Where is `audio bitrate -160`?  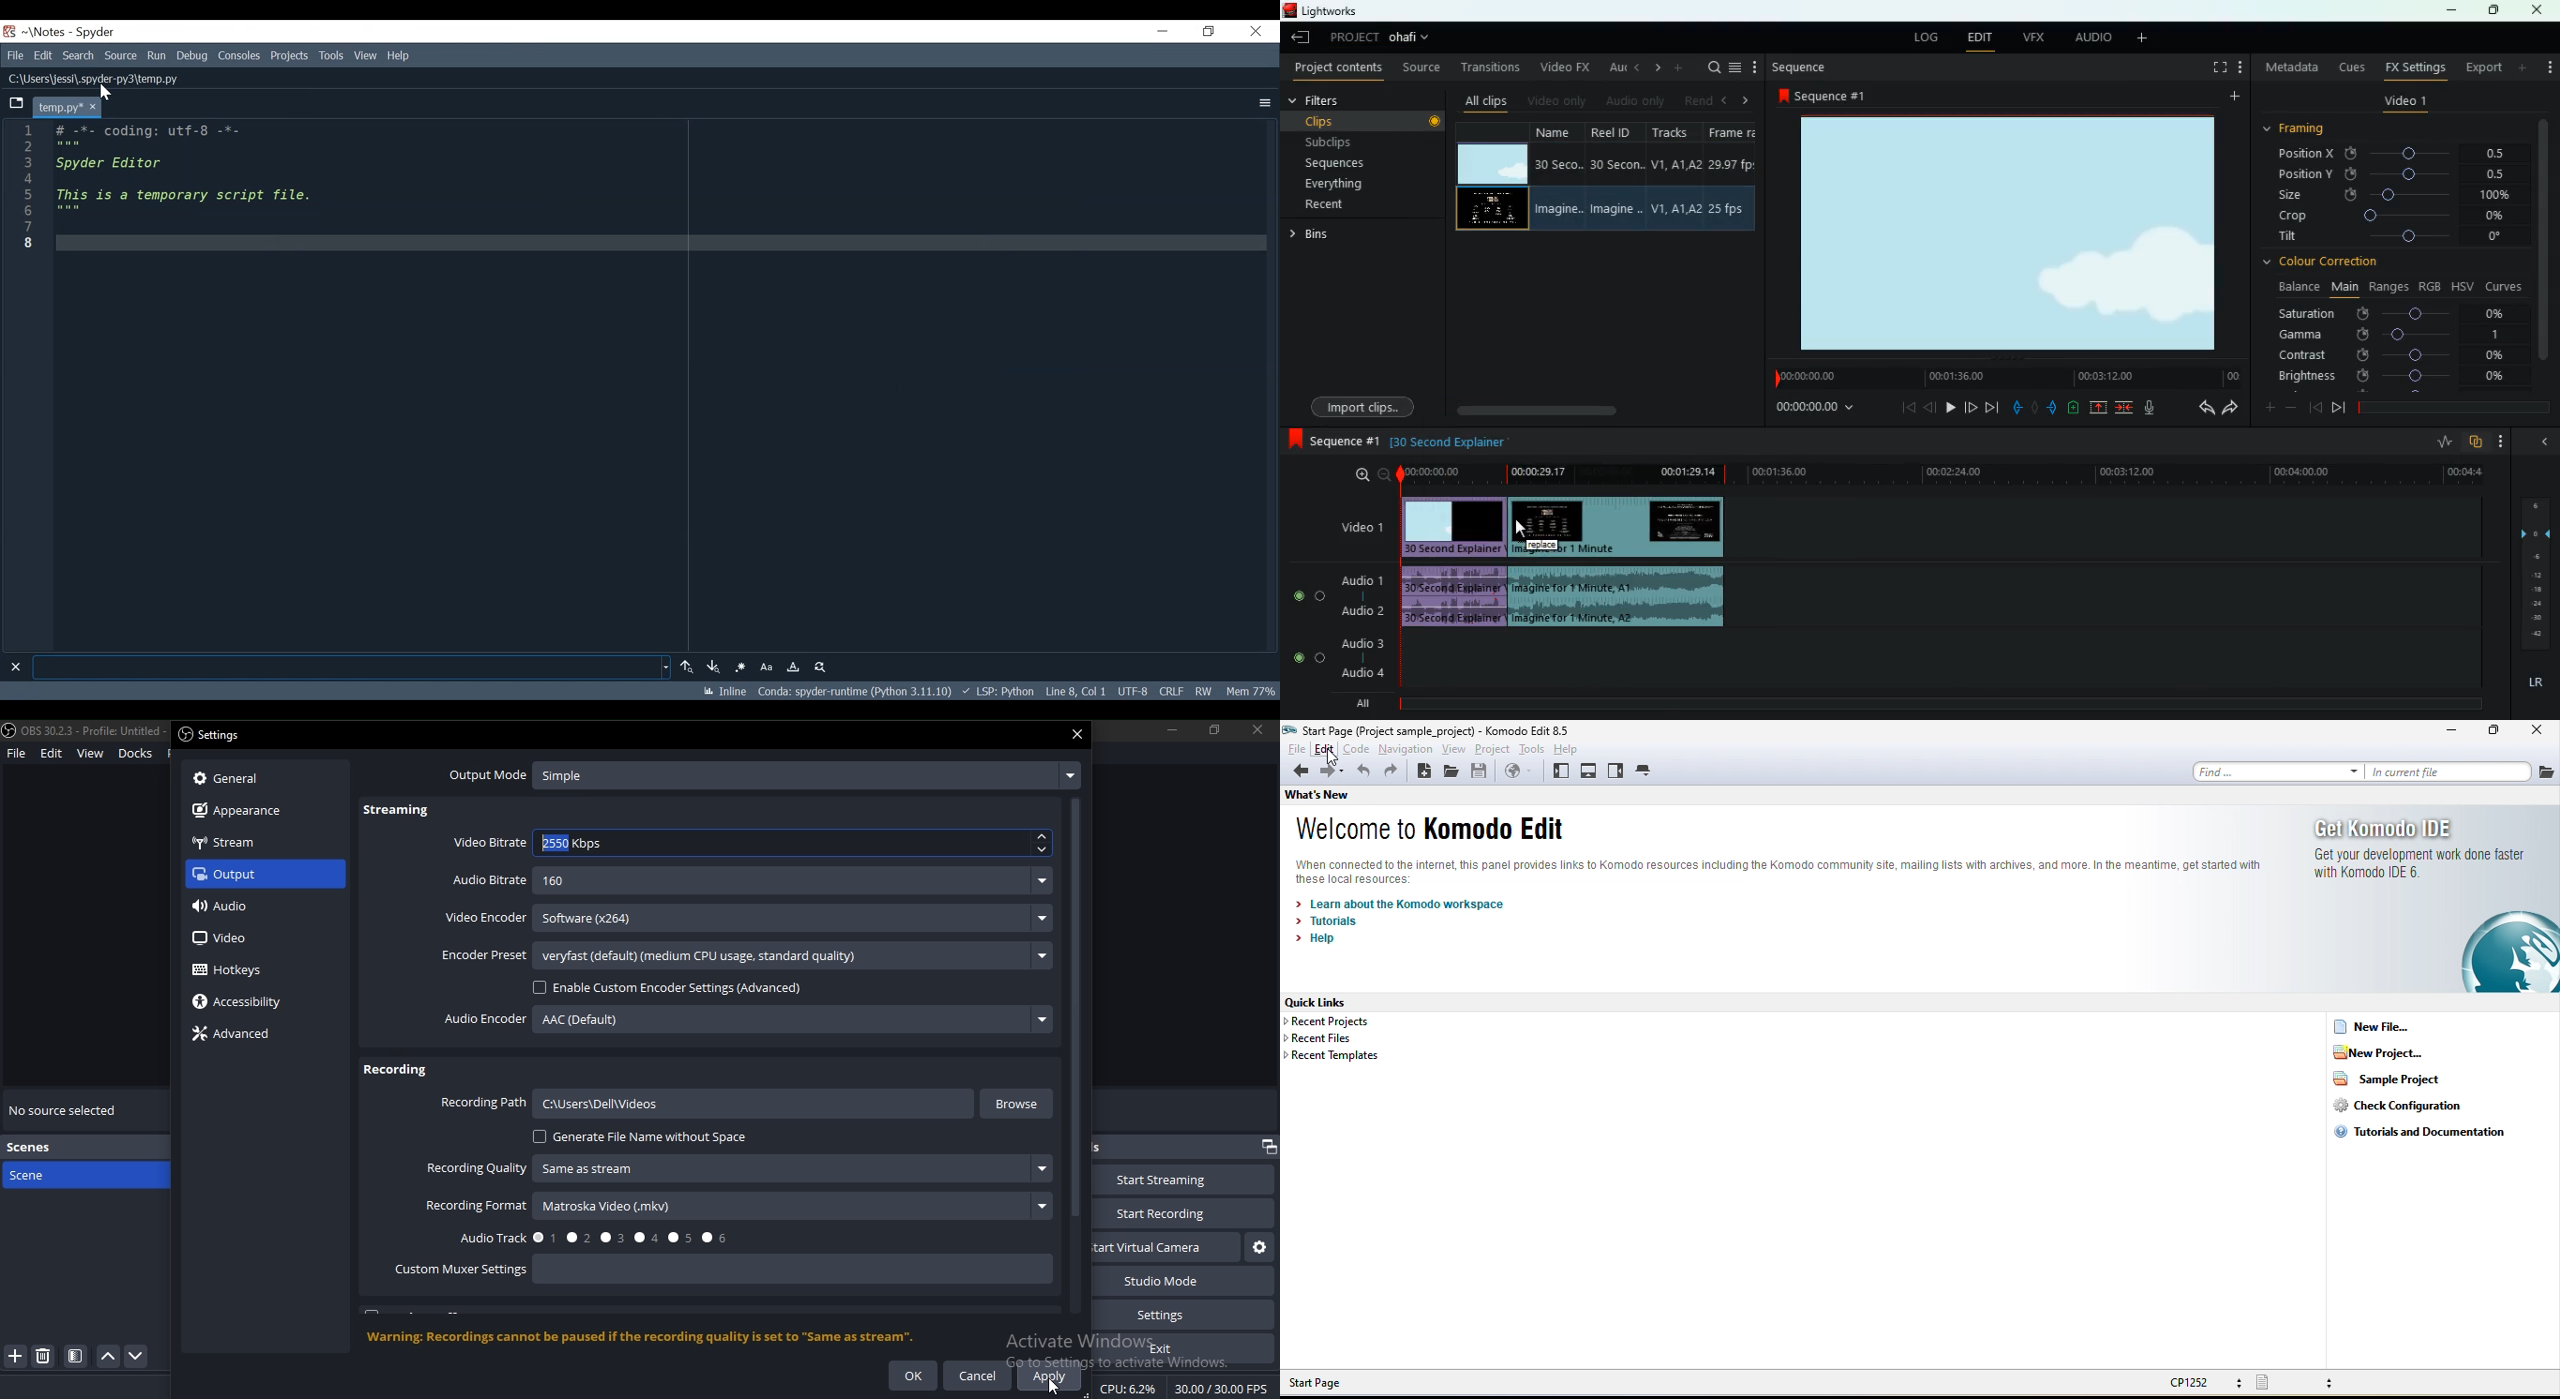
audio bitrate -160 is located at coordinates (488, 877).